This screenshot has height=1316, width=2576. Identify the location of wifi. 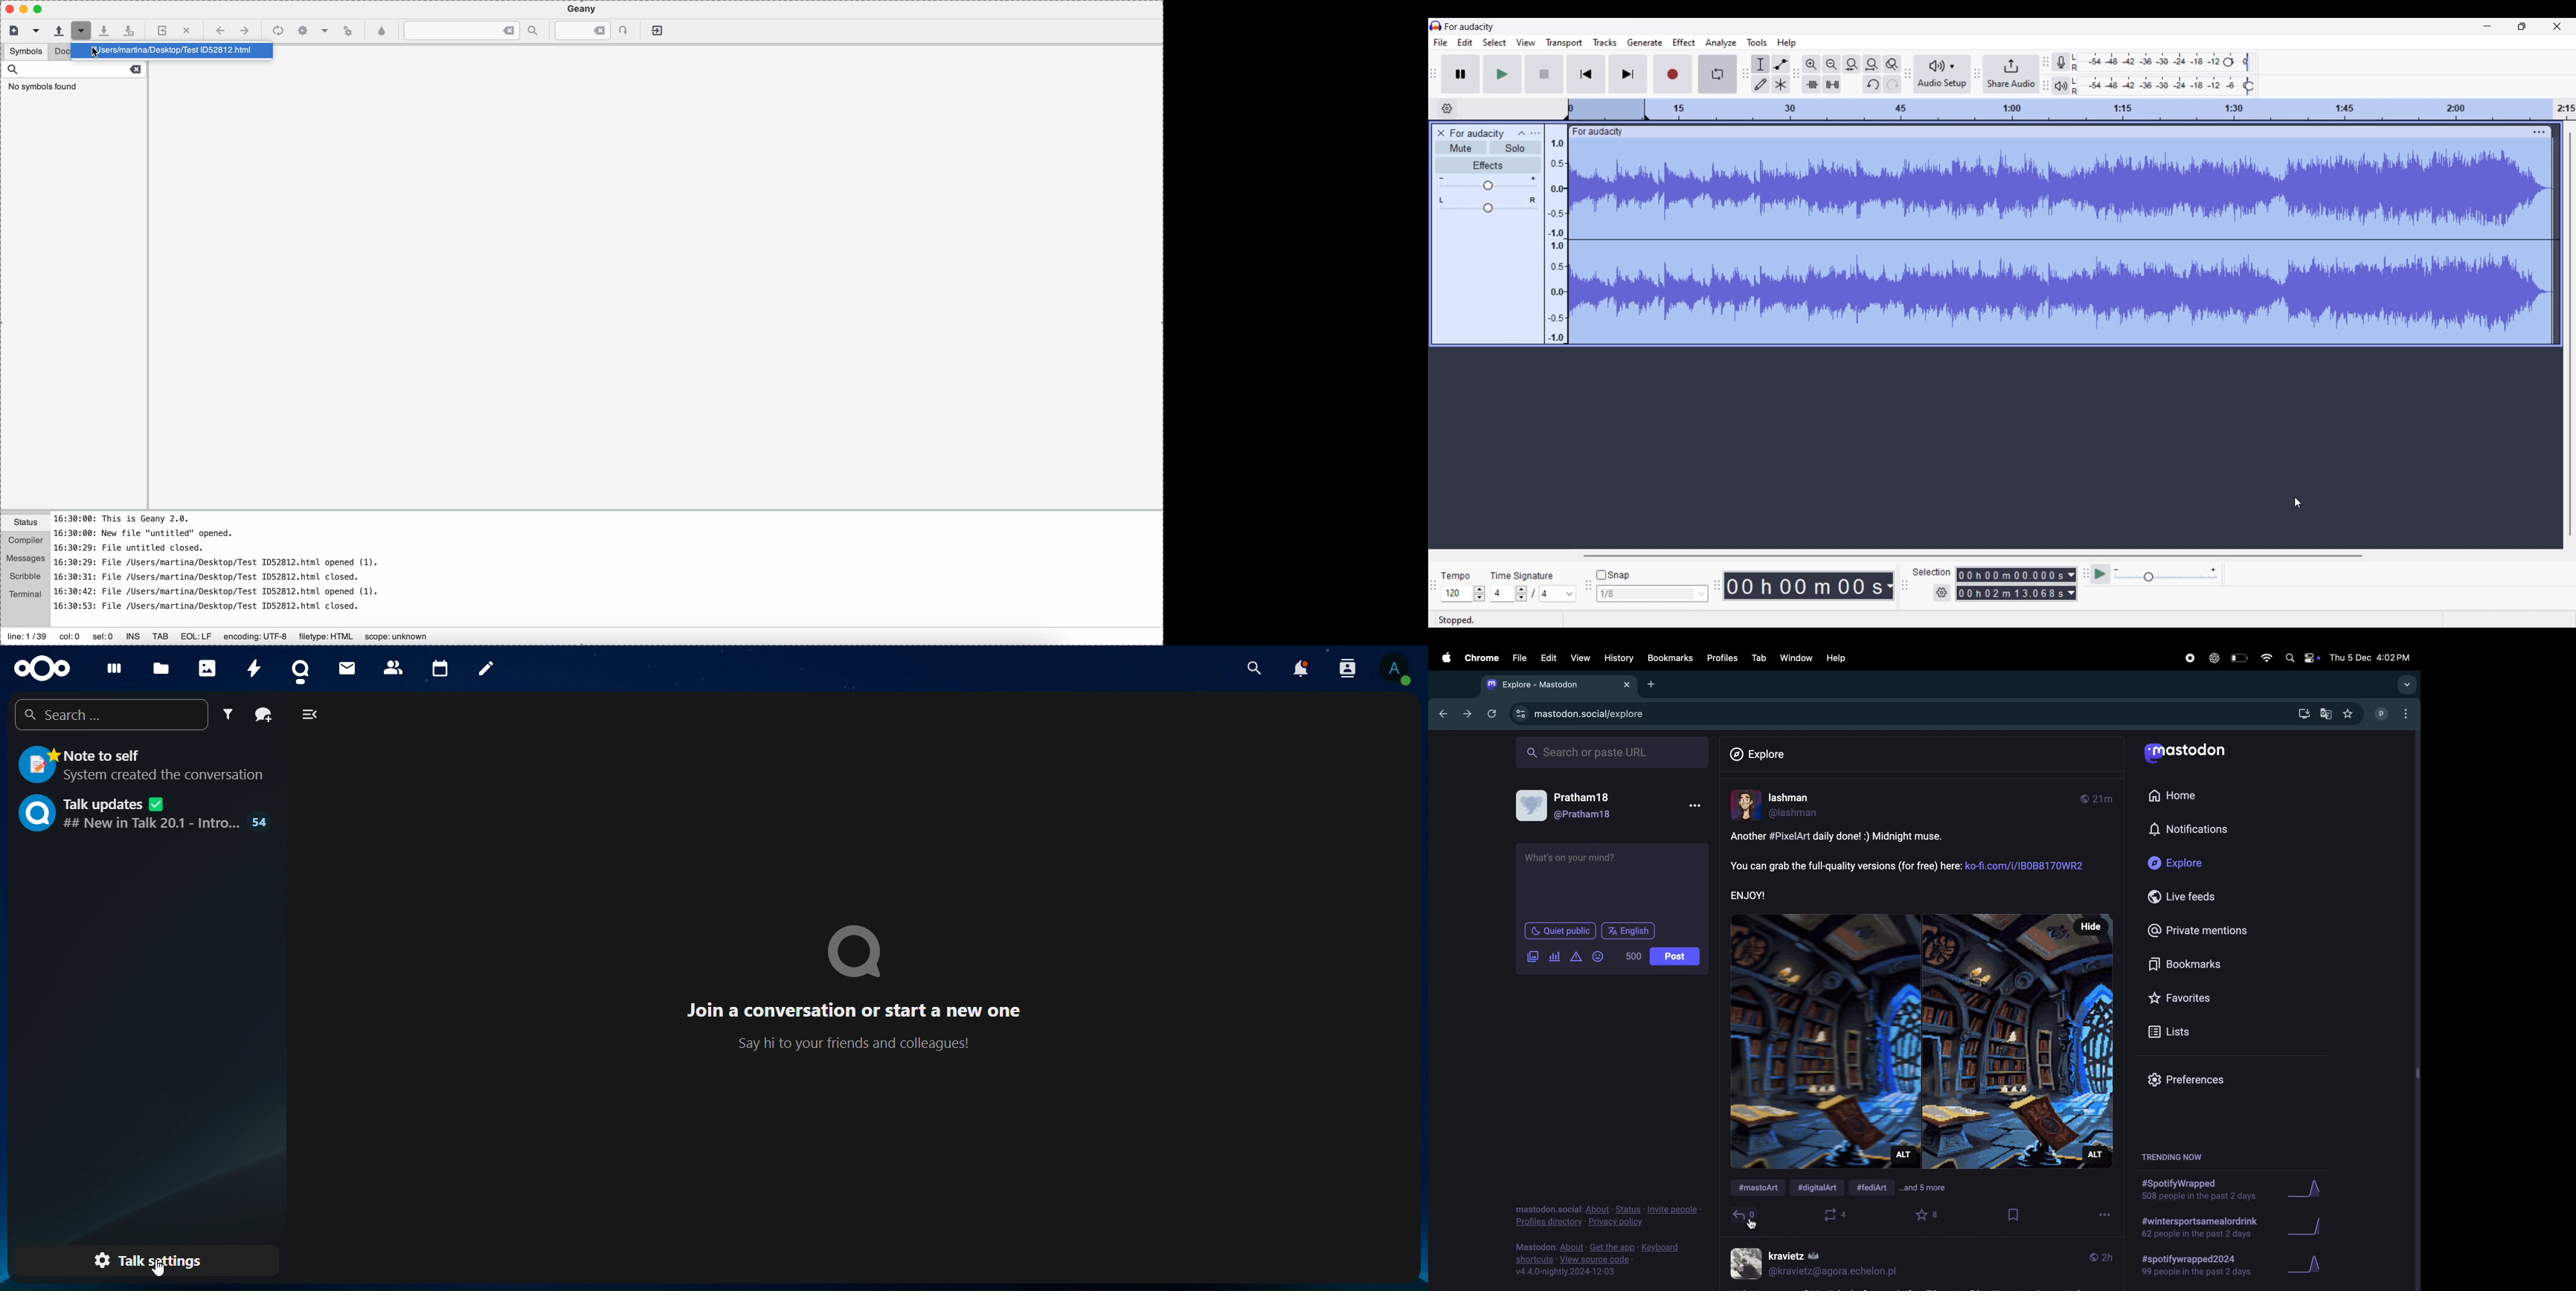
(2264, 657).